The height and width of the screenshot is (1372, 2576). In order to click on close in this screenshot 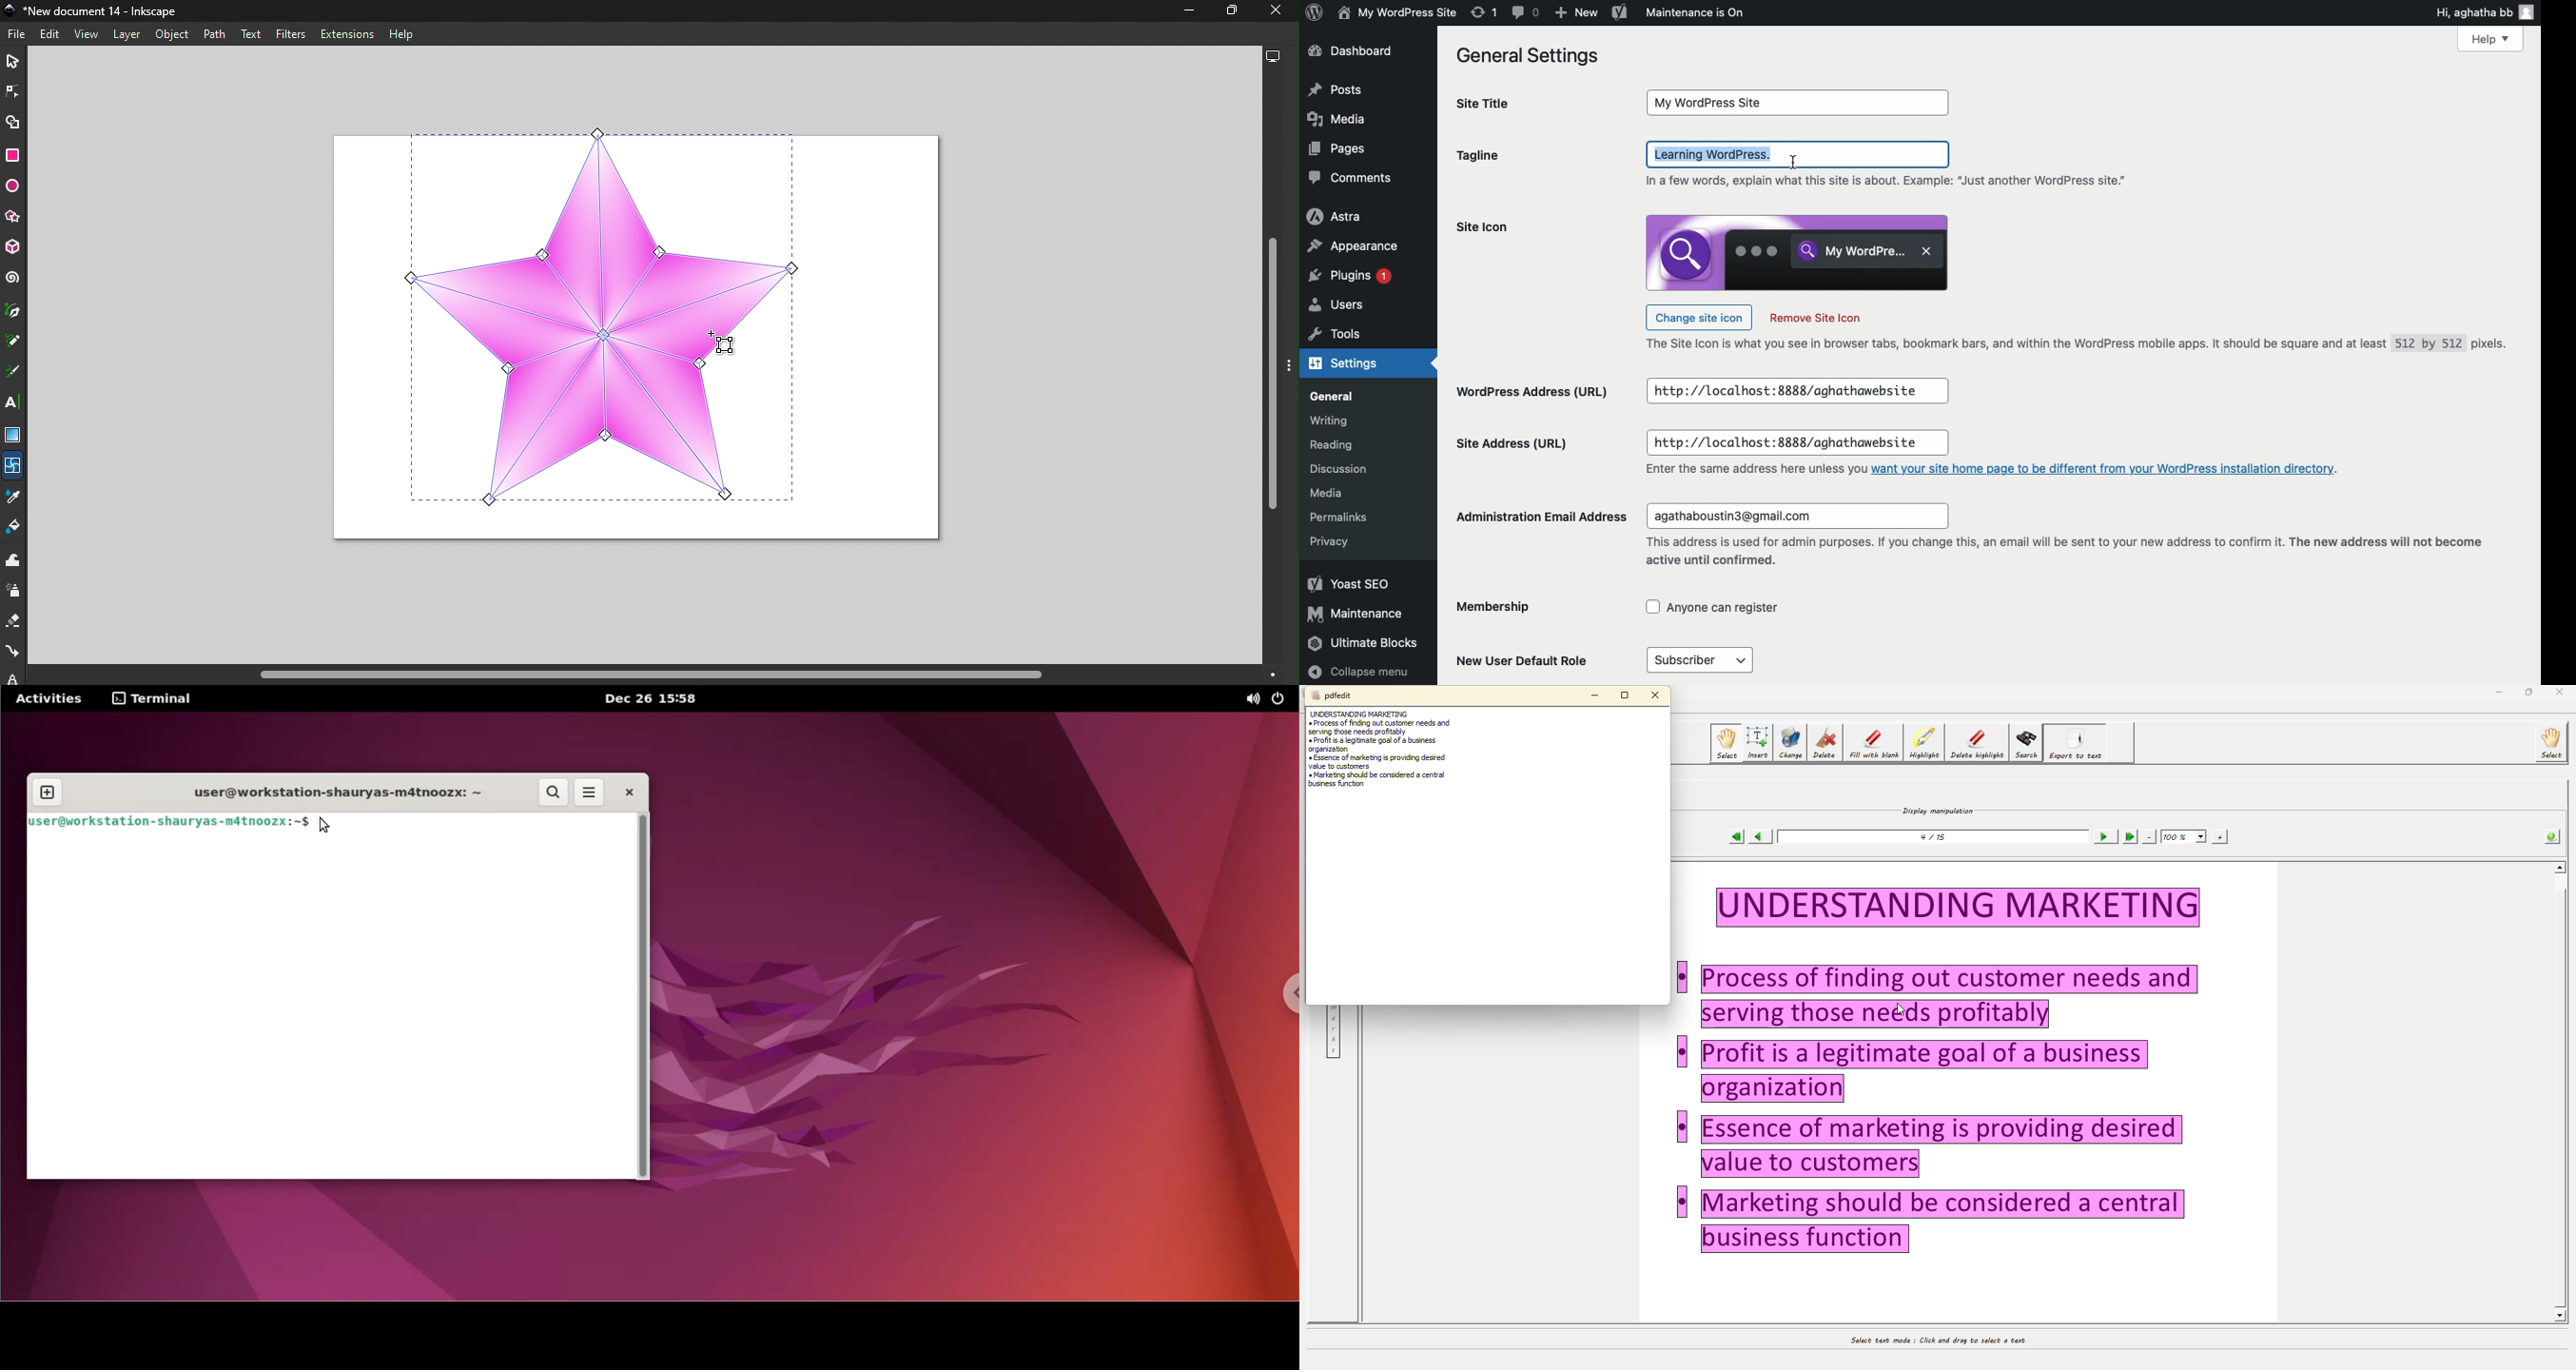, I will do `click(626, 792)`.